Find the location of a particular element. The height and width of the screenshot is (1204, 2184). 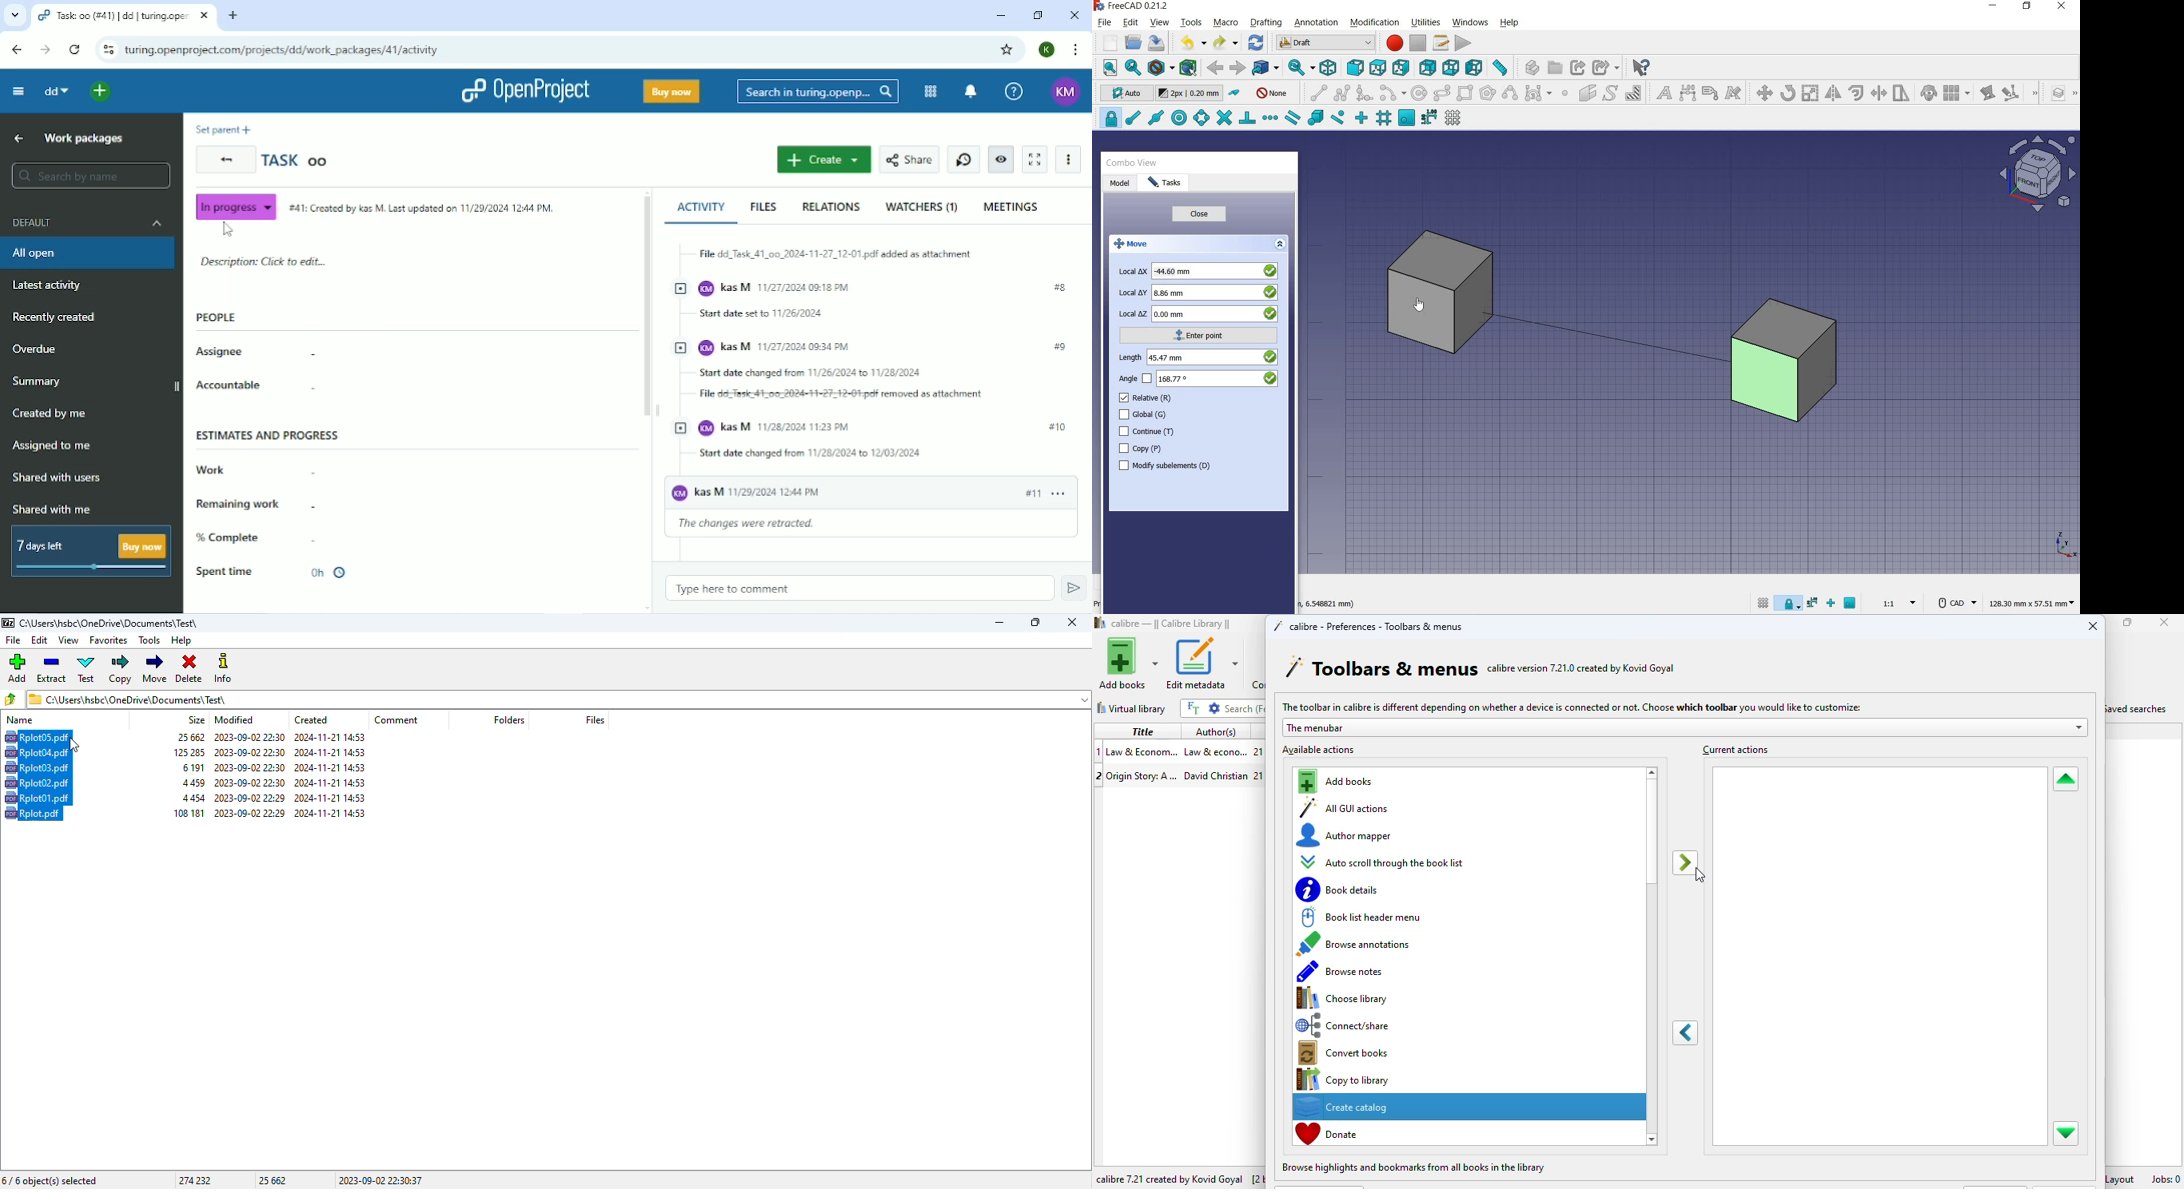

Accountable is located at coordinates (229, 386).